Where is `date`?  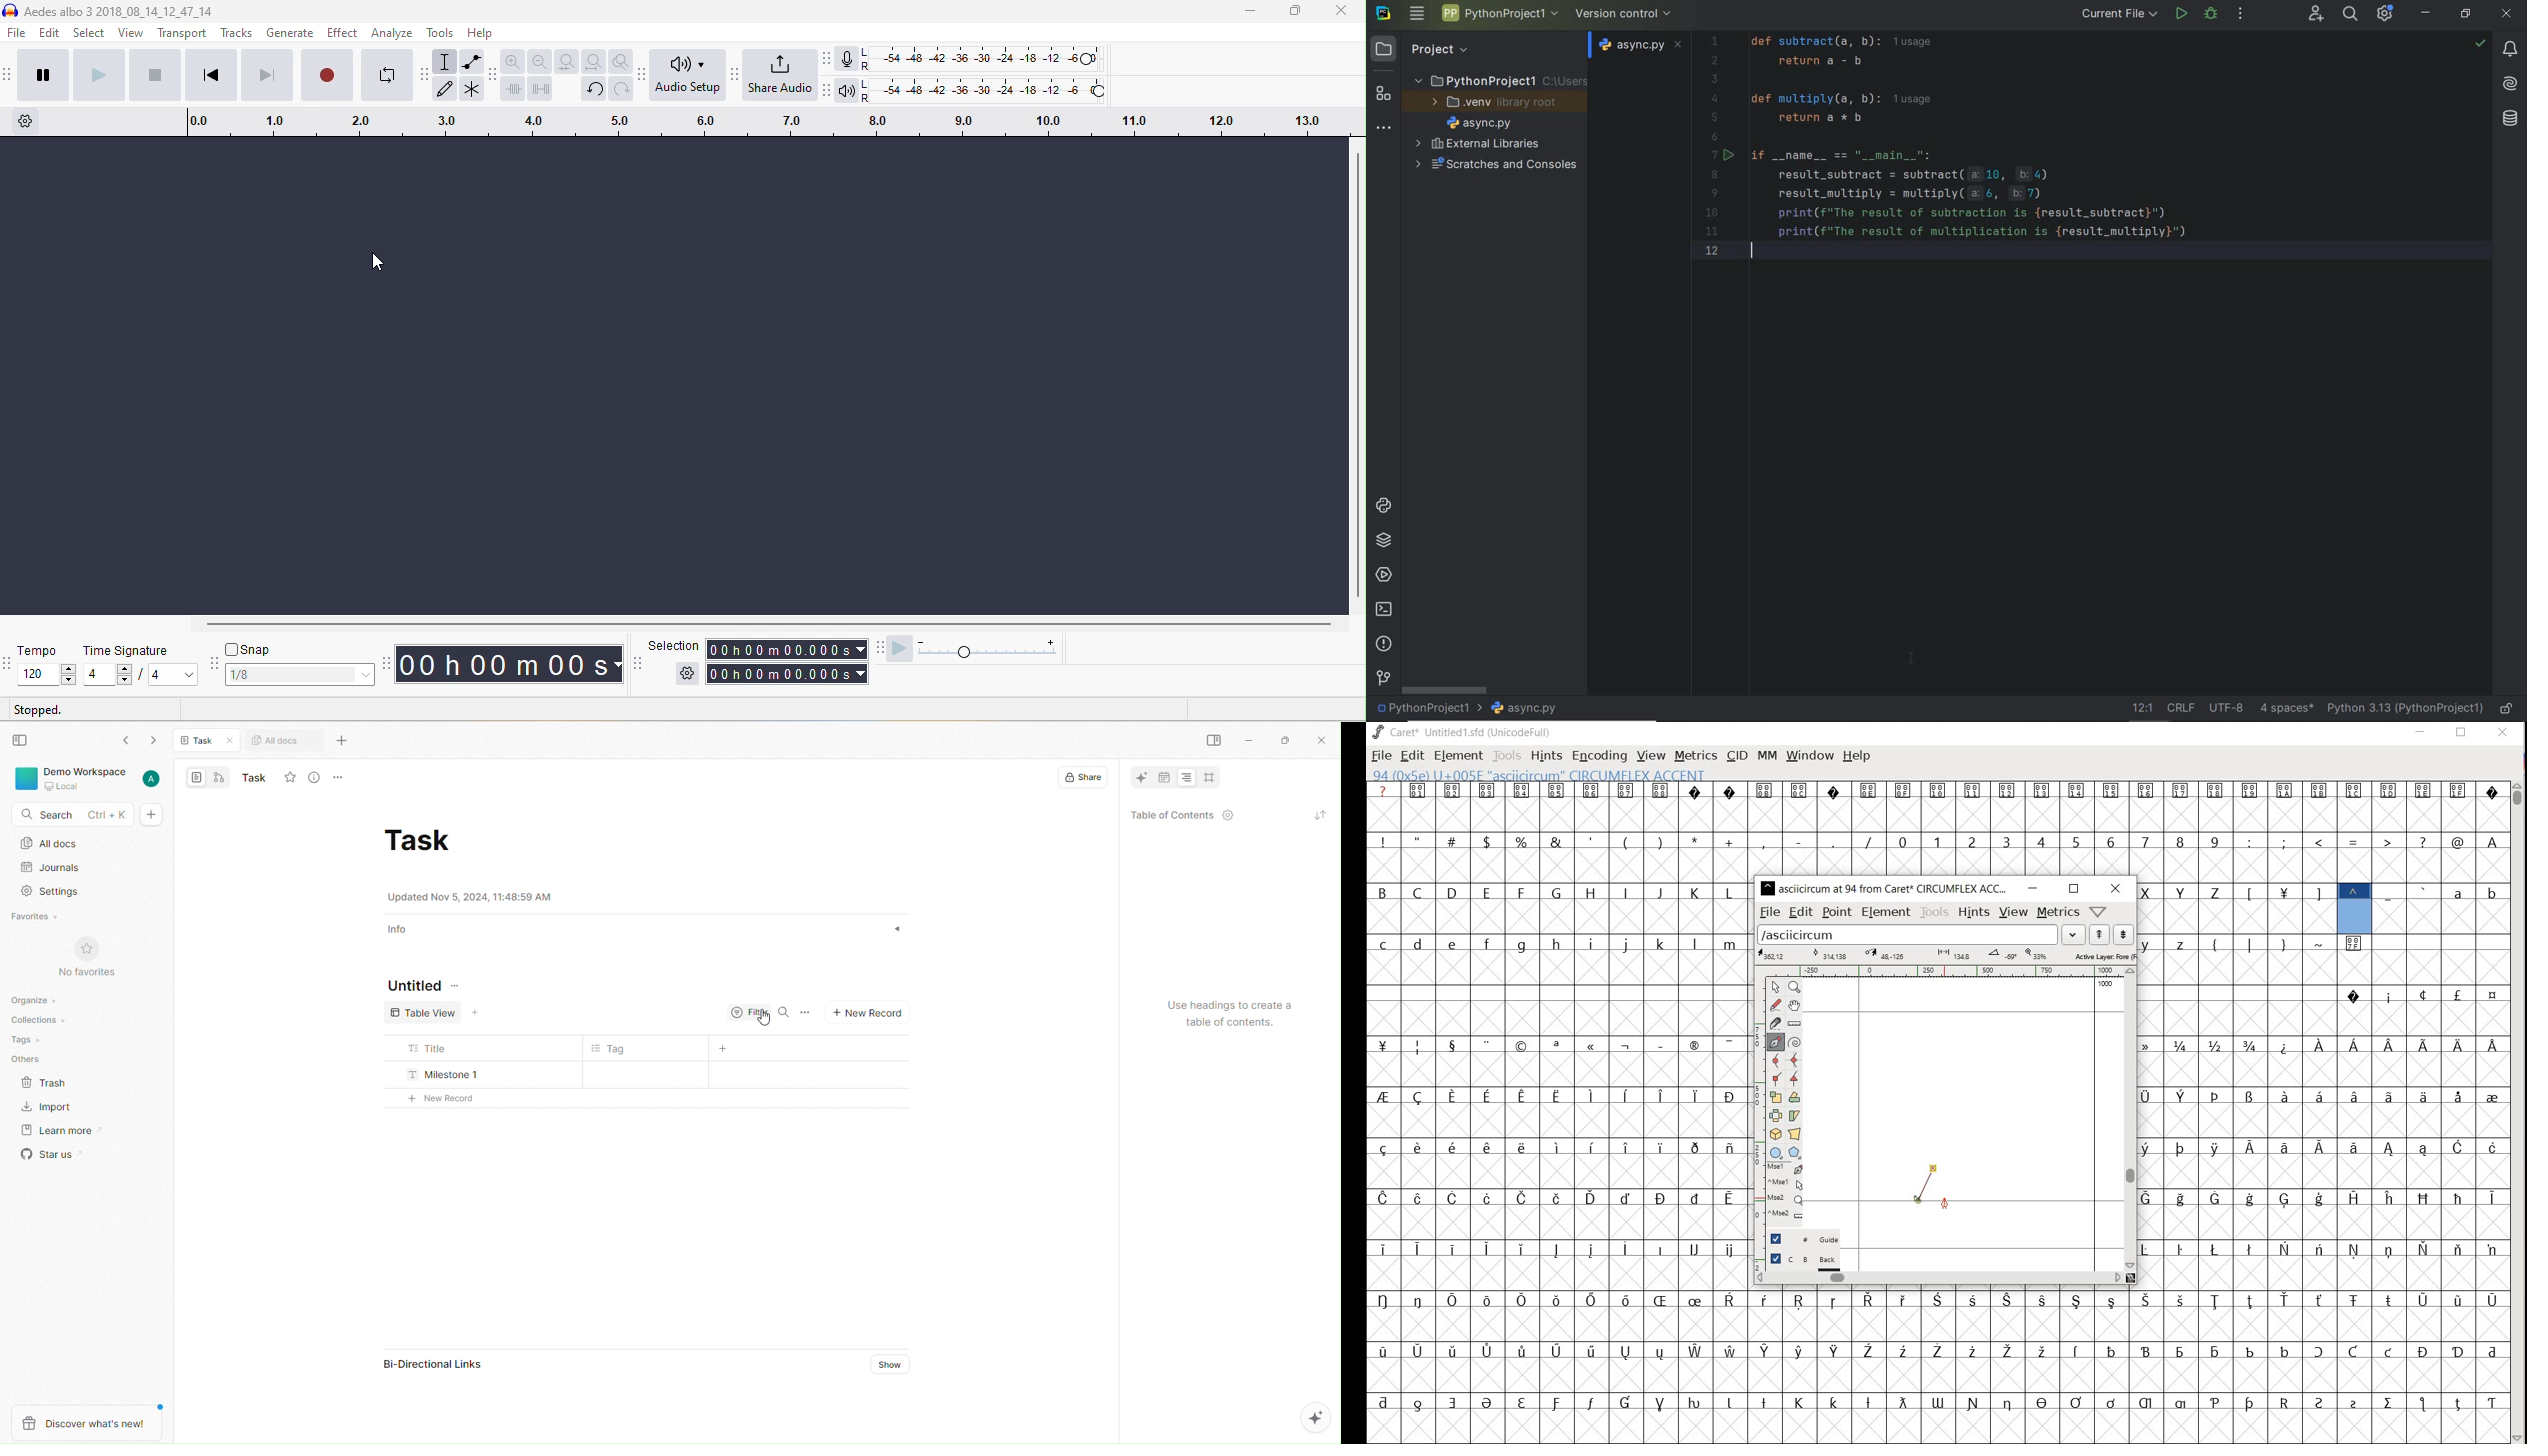 date is located at coordinates (1163, 777).